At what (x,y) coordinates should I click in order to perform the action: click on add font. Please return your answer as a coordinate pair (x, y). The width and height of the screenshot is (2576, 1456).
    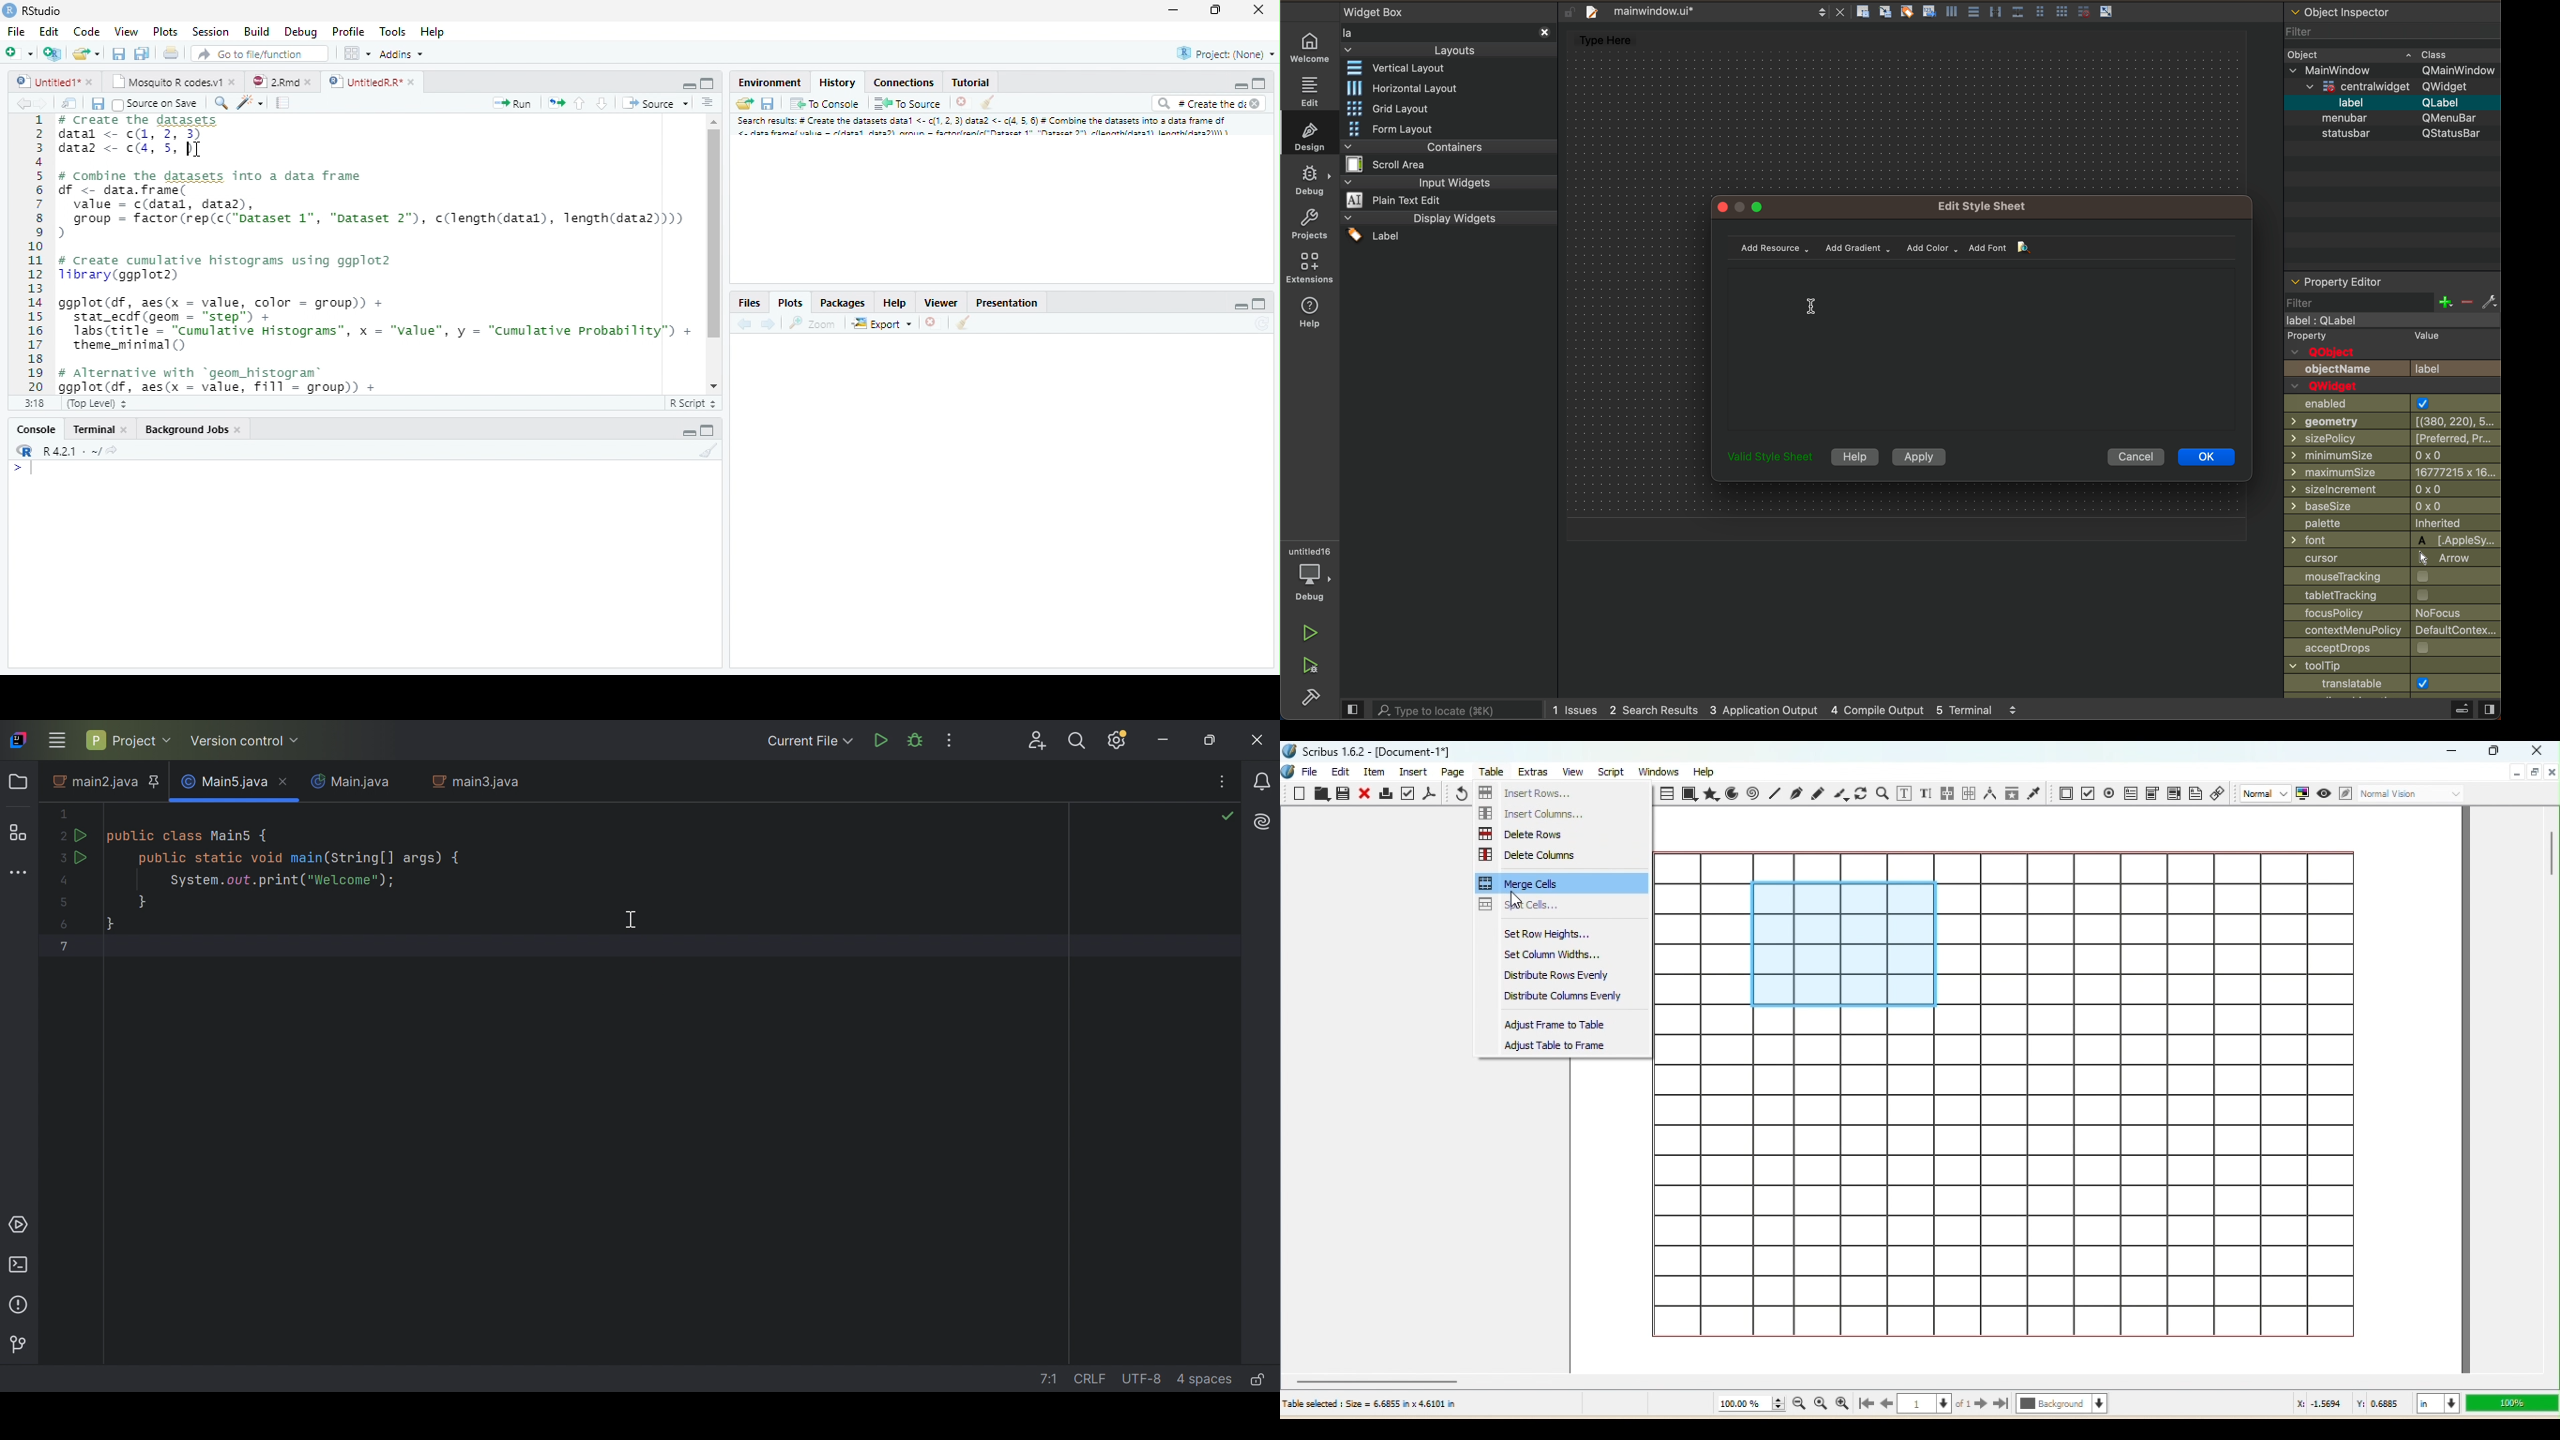
    Looking at the image, I should click on (2004, 247).